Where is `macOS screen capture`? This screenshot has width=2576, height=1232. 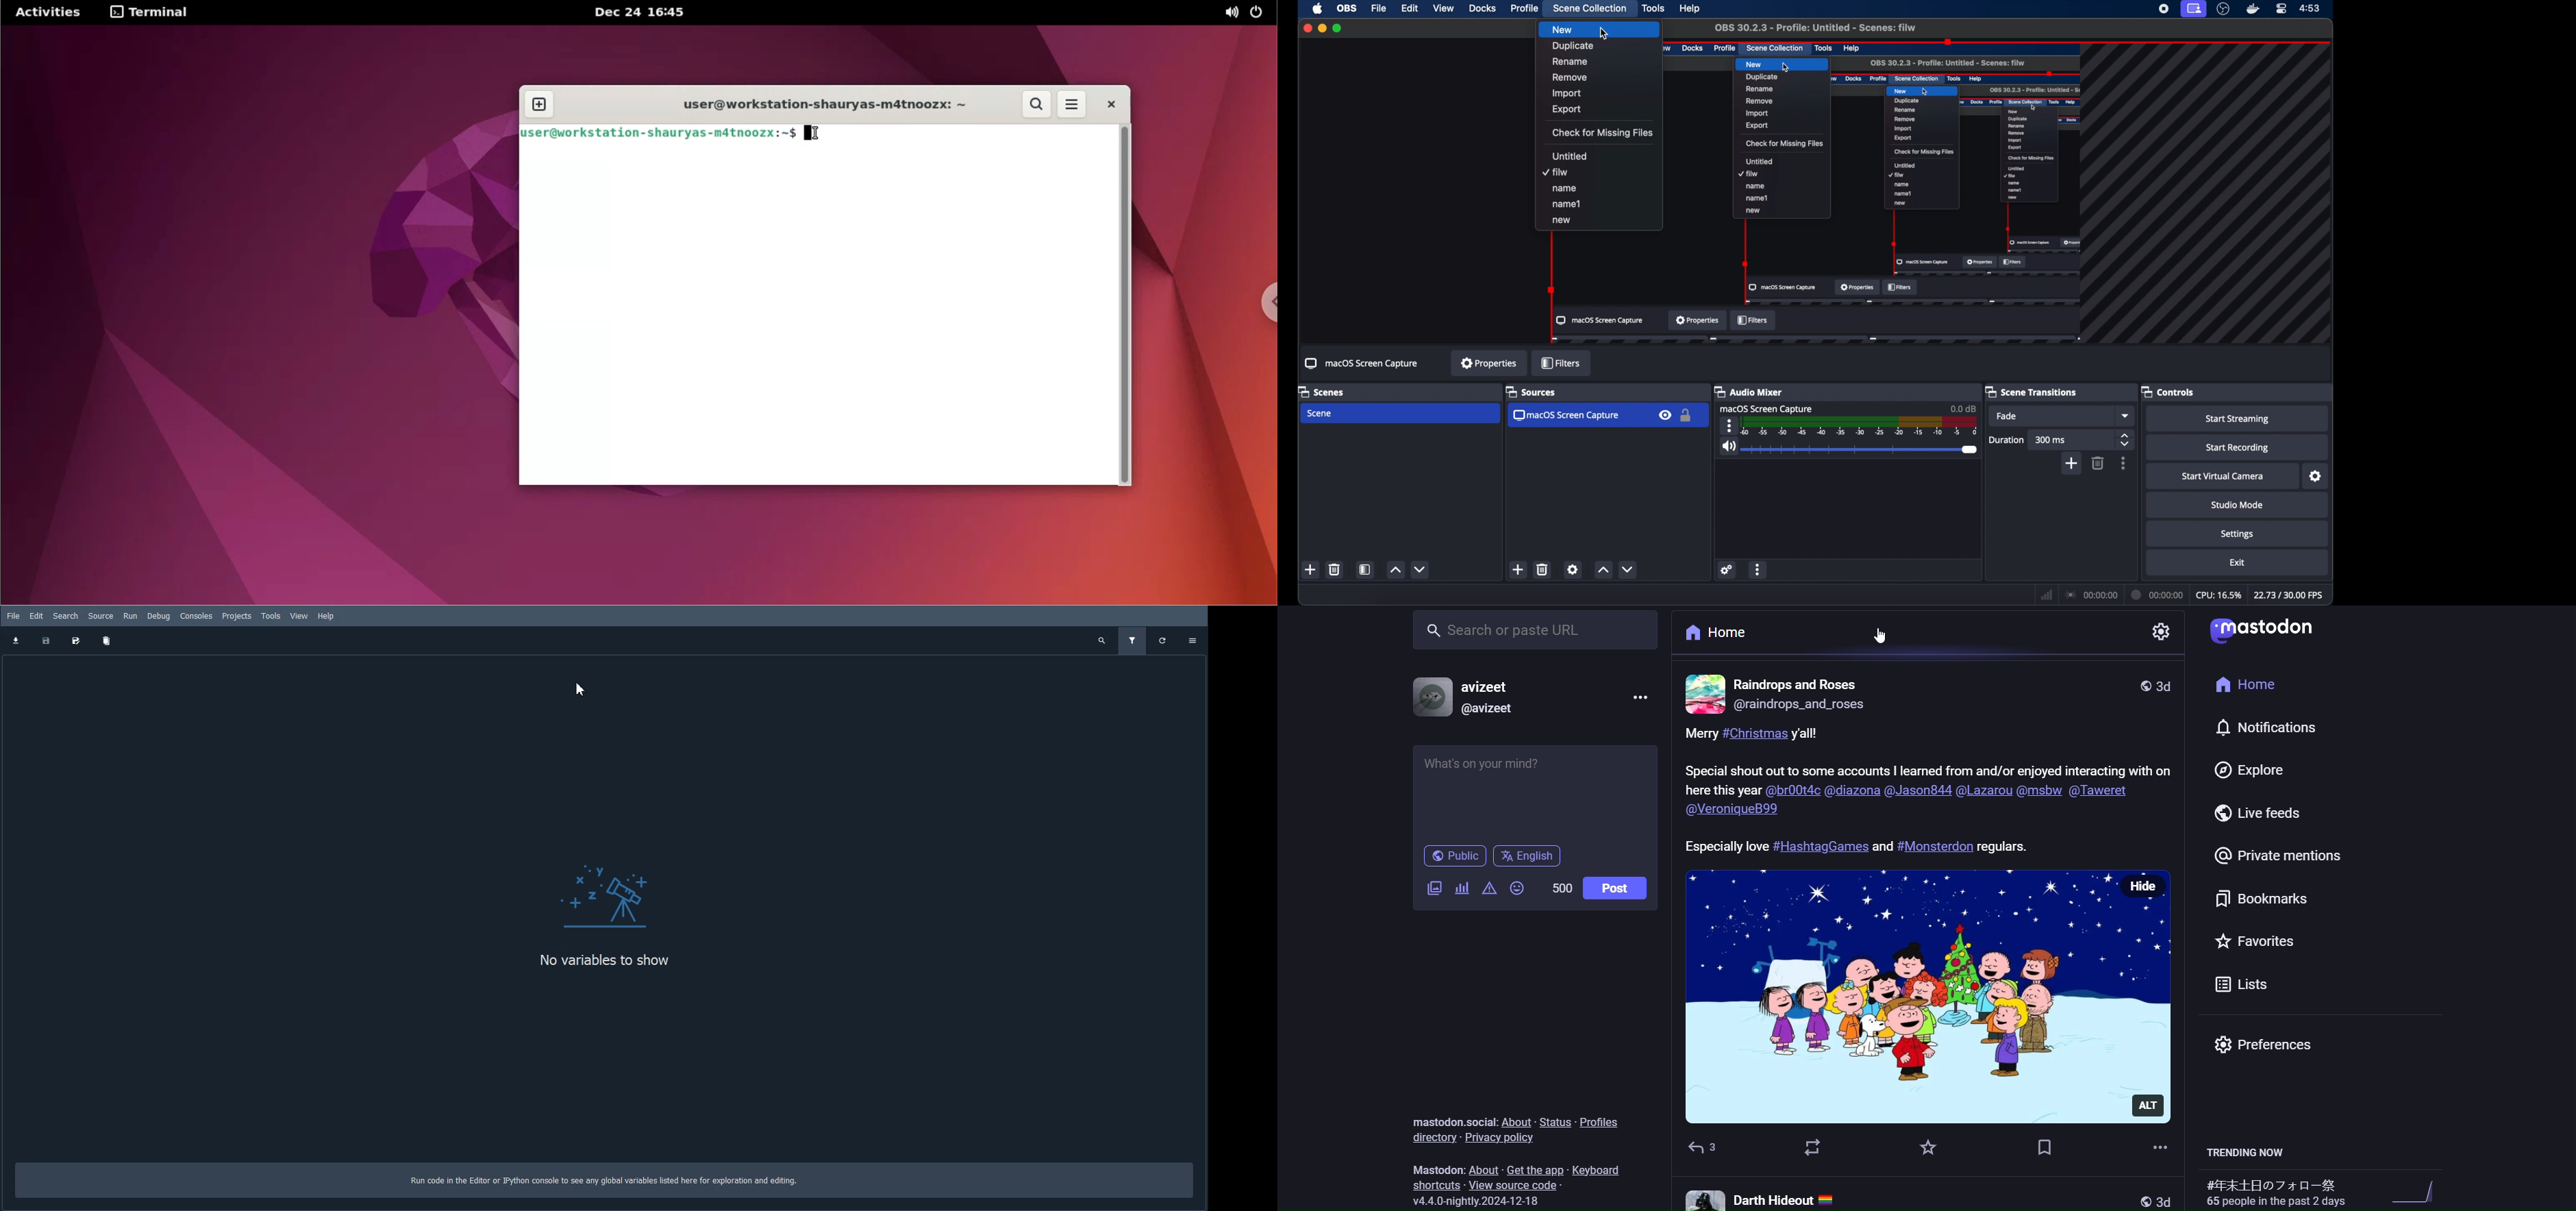
macOS screen capture is located at coordinates (1767, 409).